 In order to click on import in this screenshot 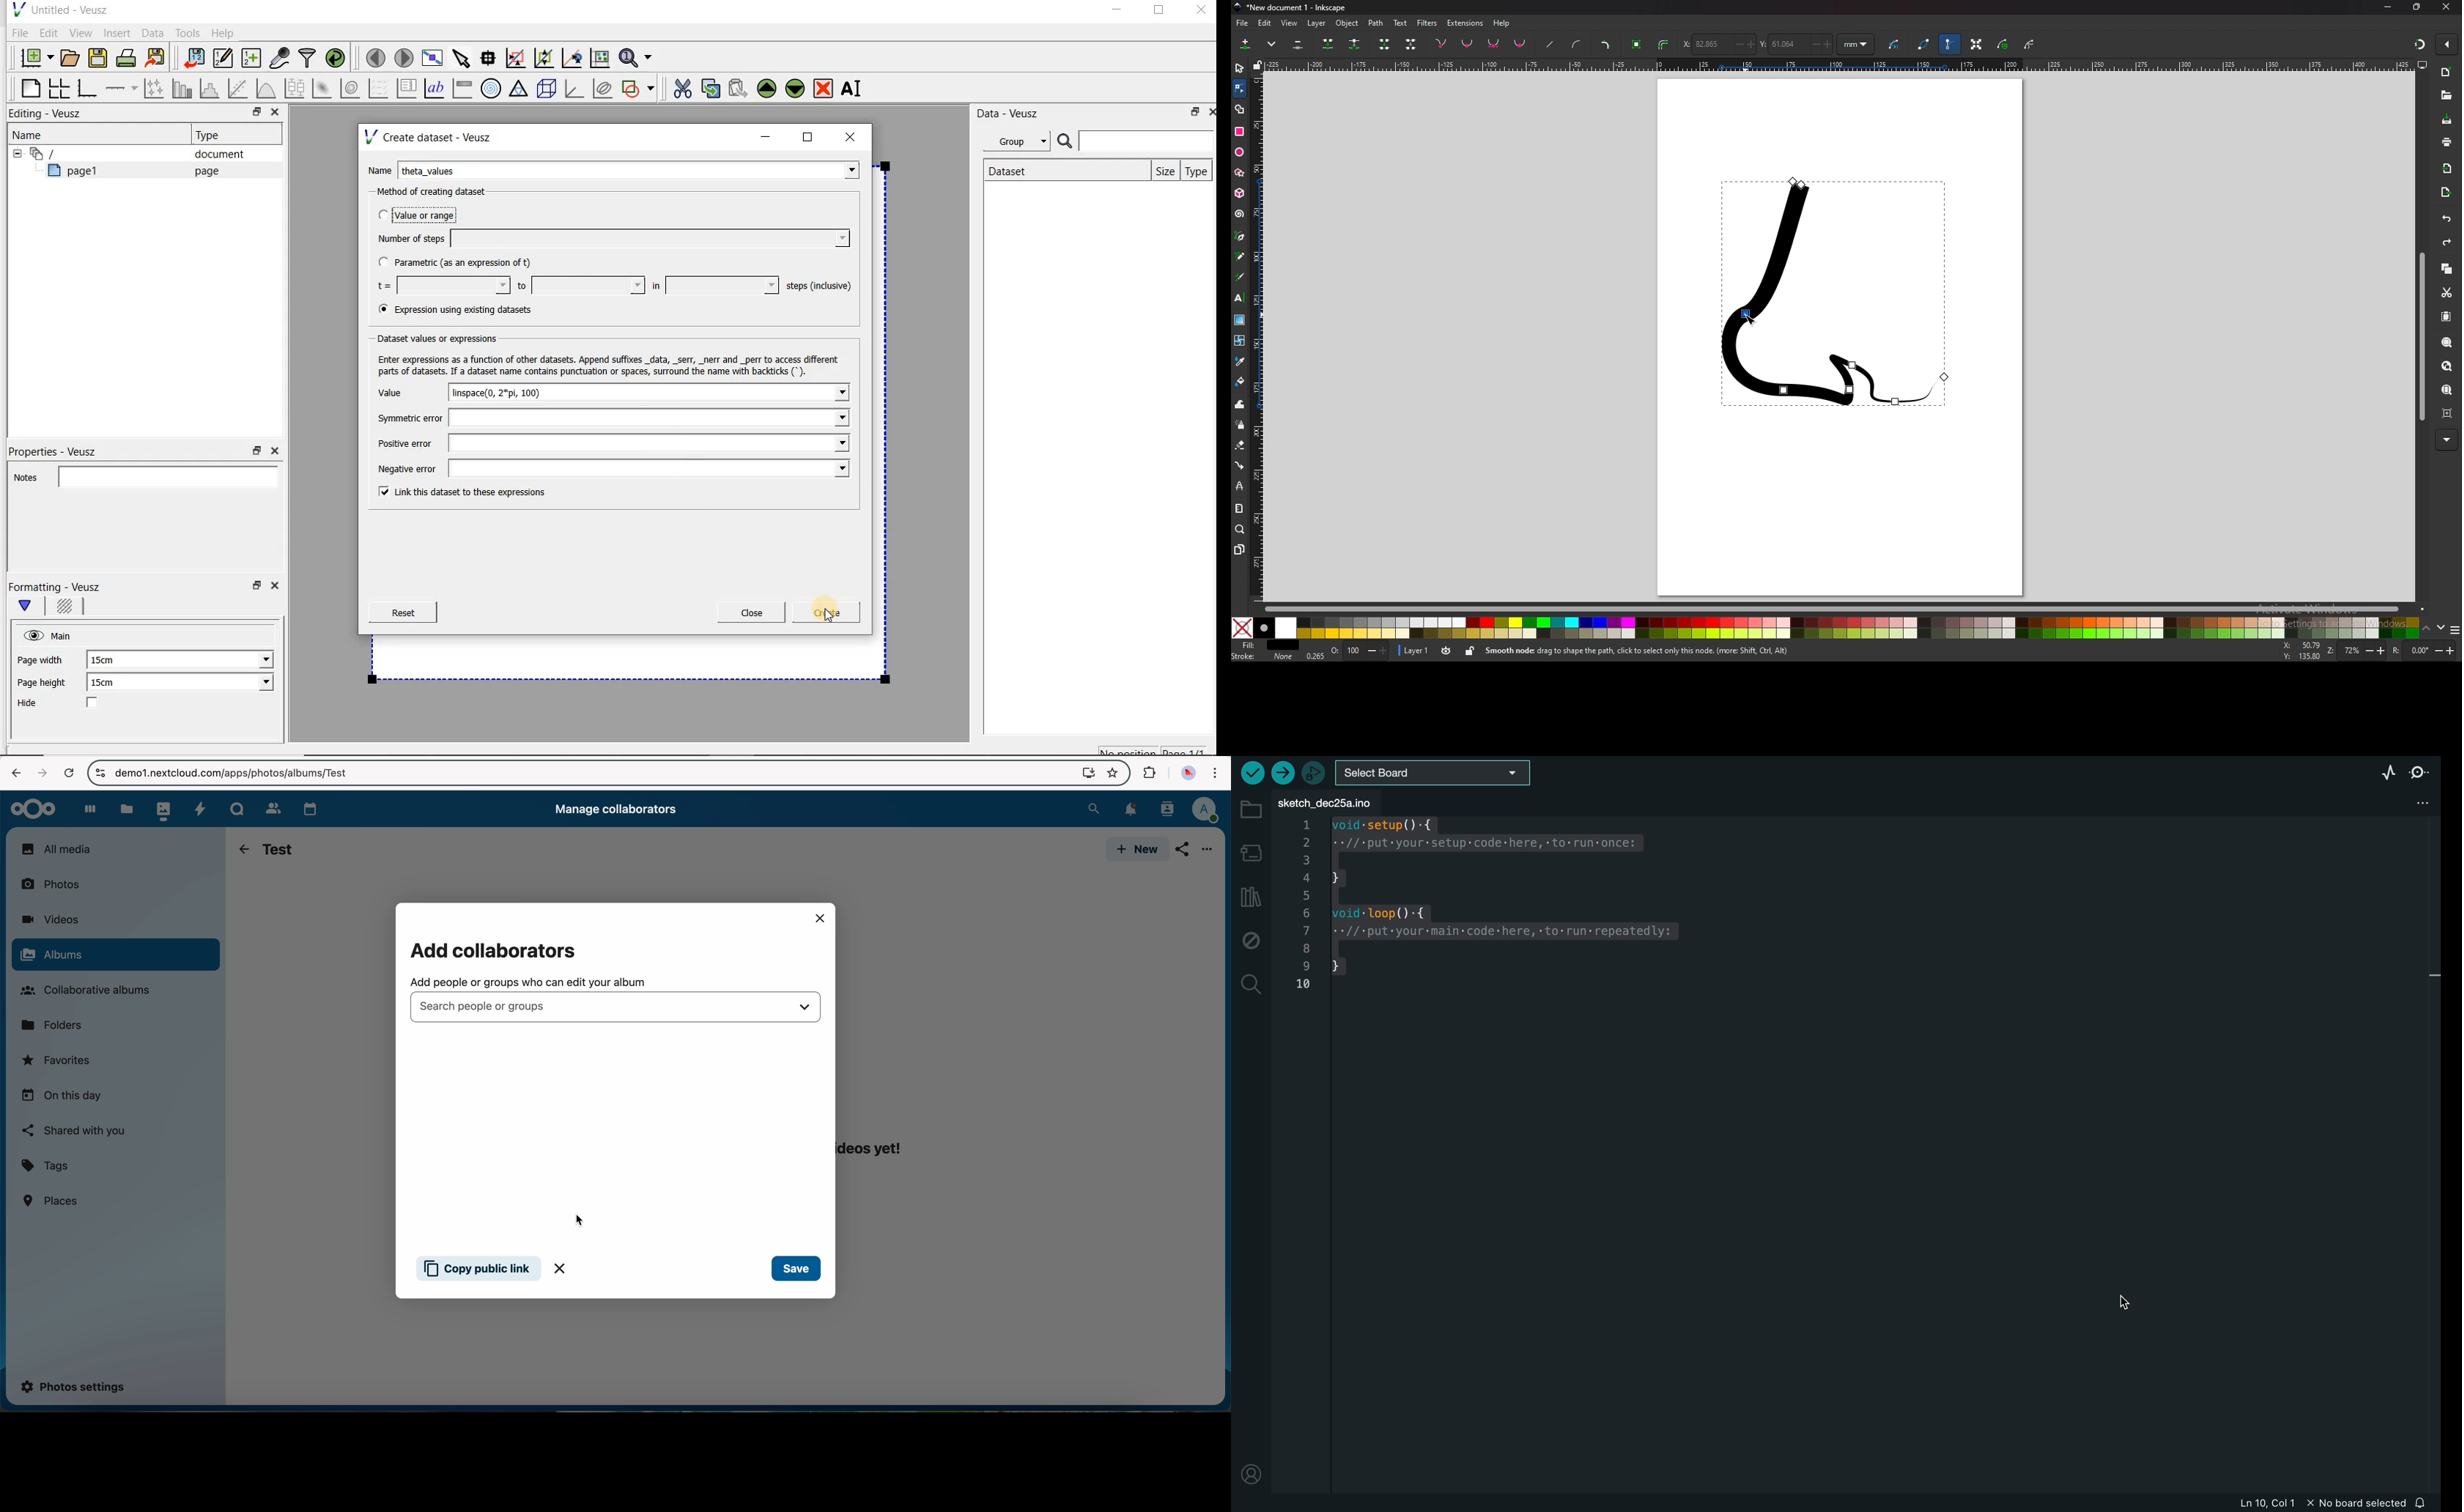, I will do `click(2447, 168)`.